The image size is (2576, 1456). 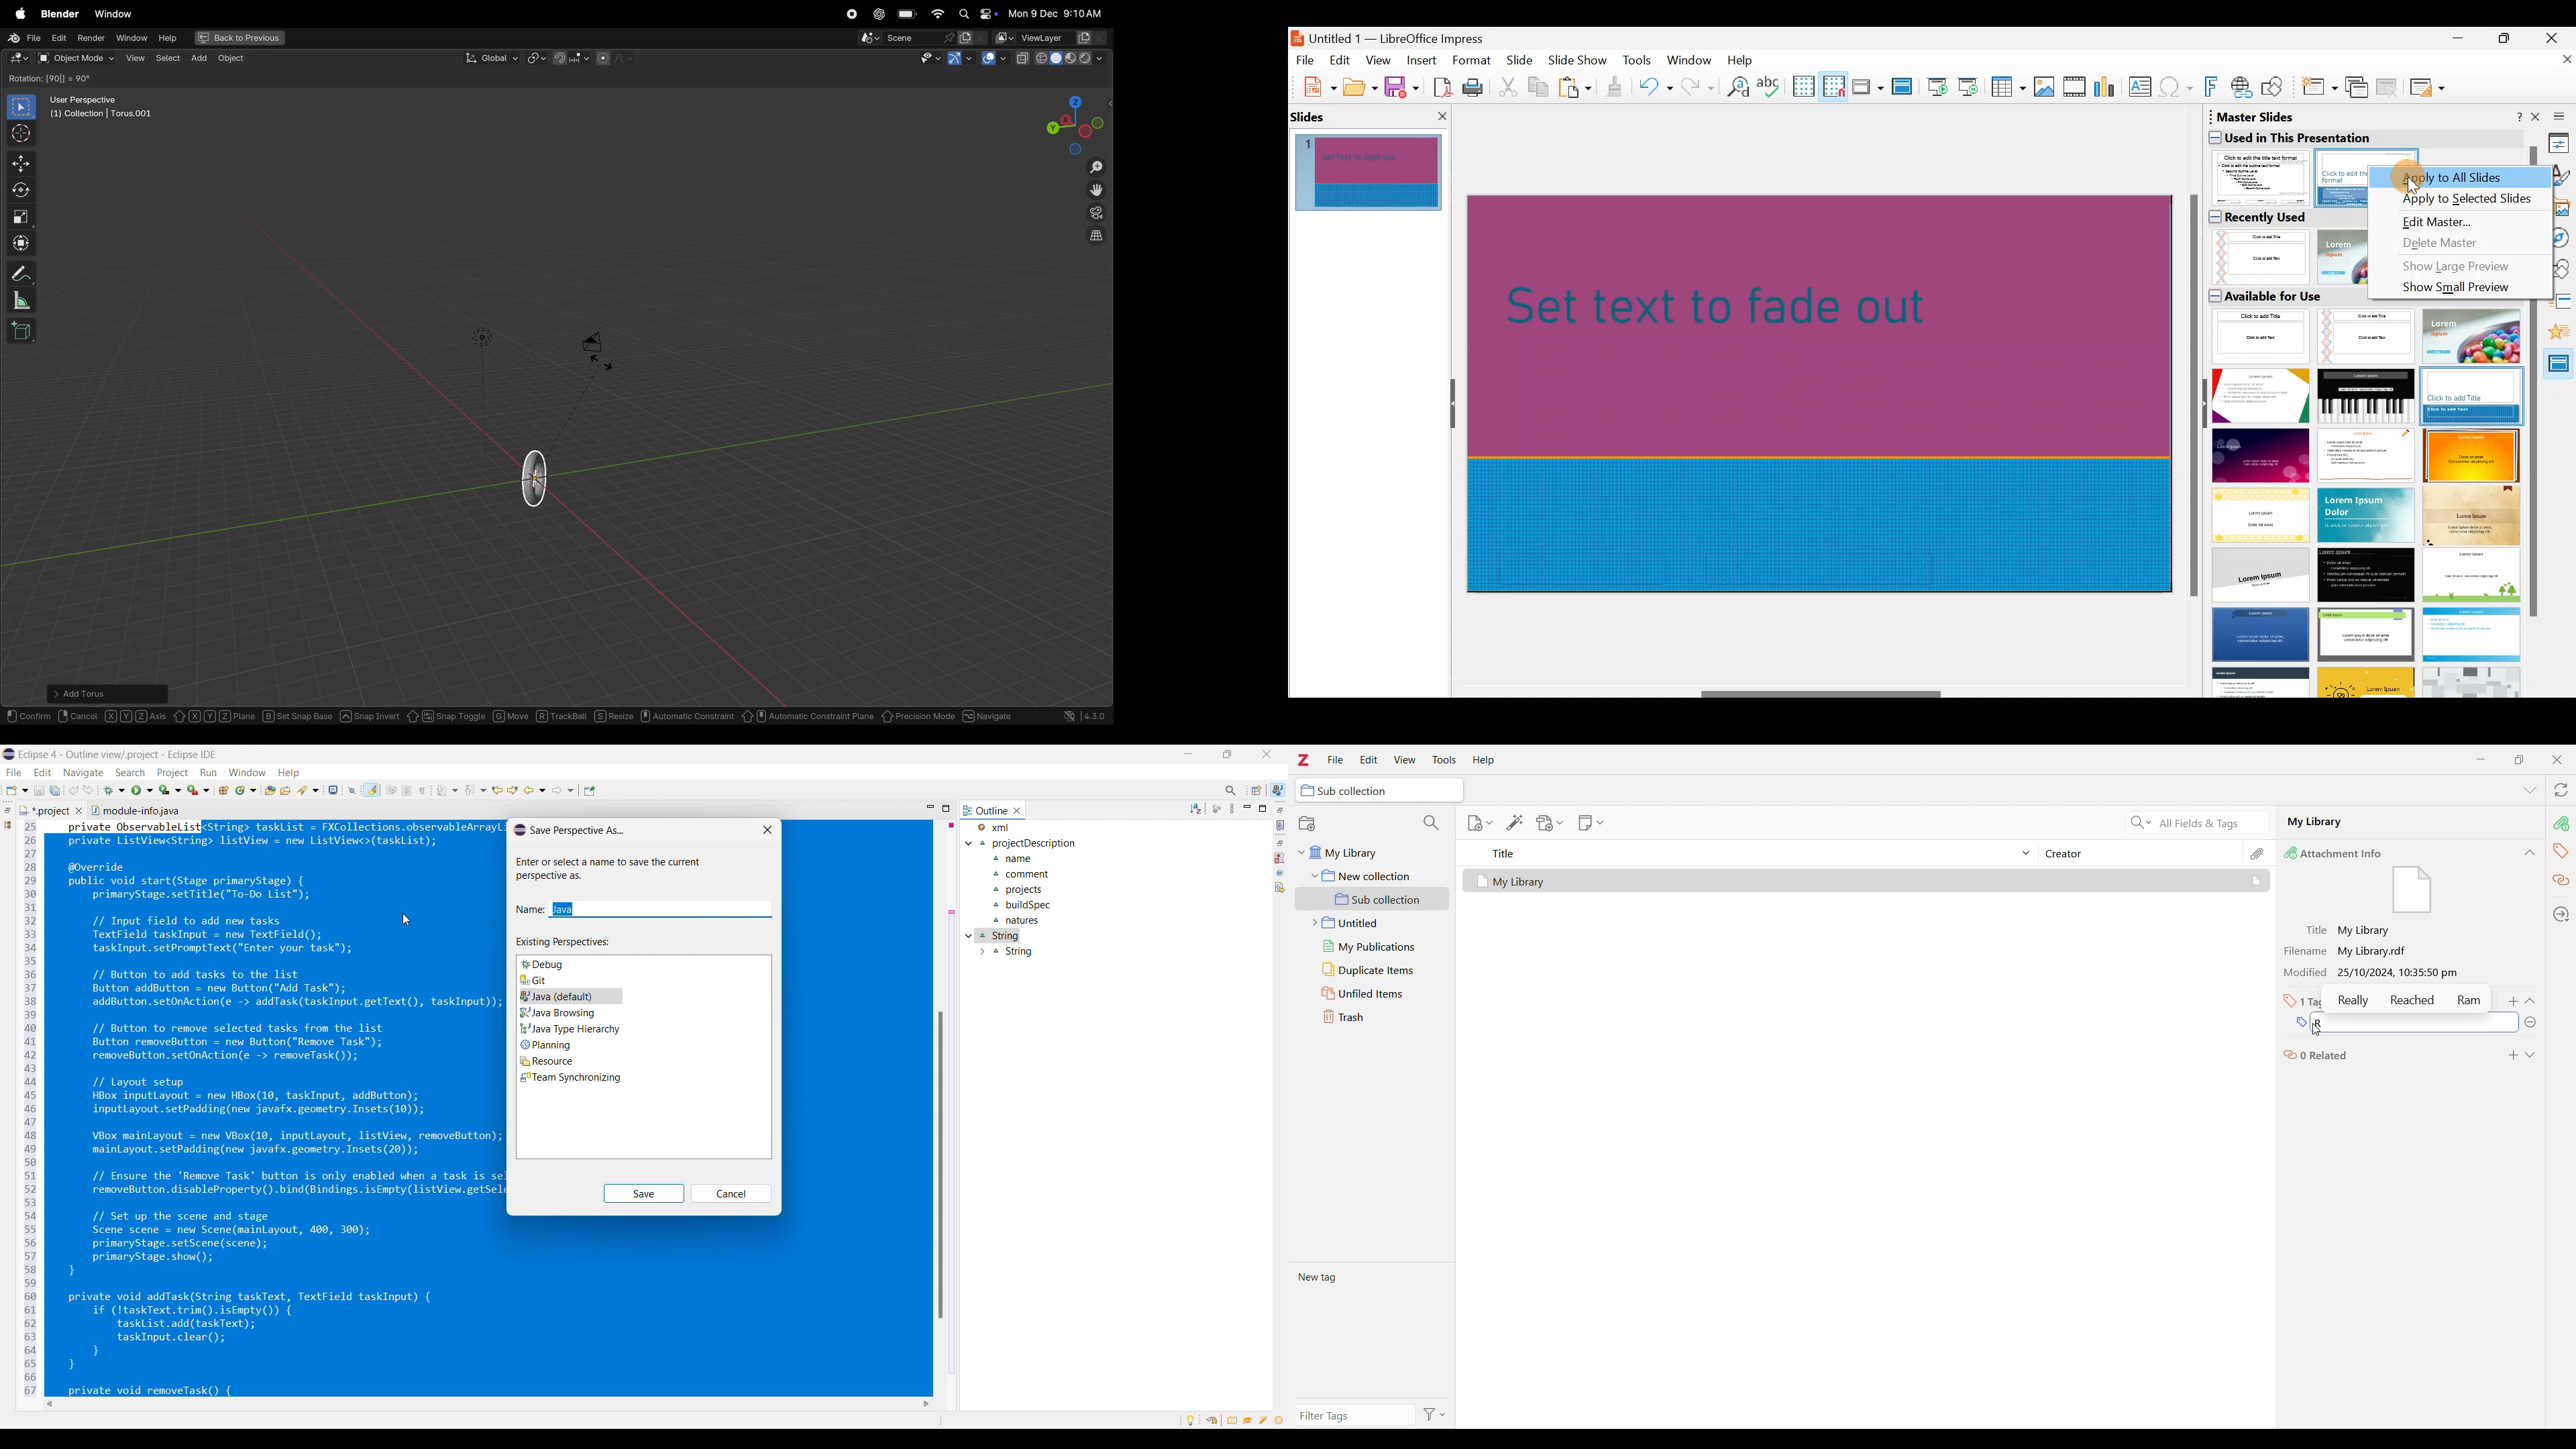 I want to click on close slide, so click(x=1442, y=115).